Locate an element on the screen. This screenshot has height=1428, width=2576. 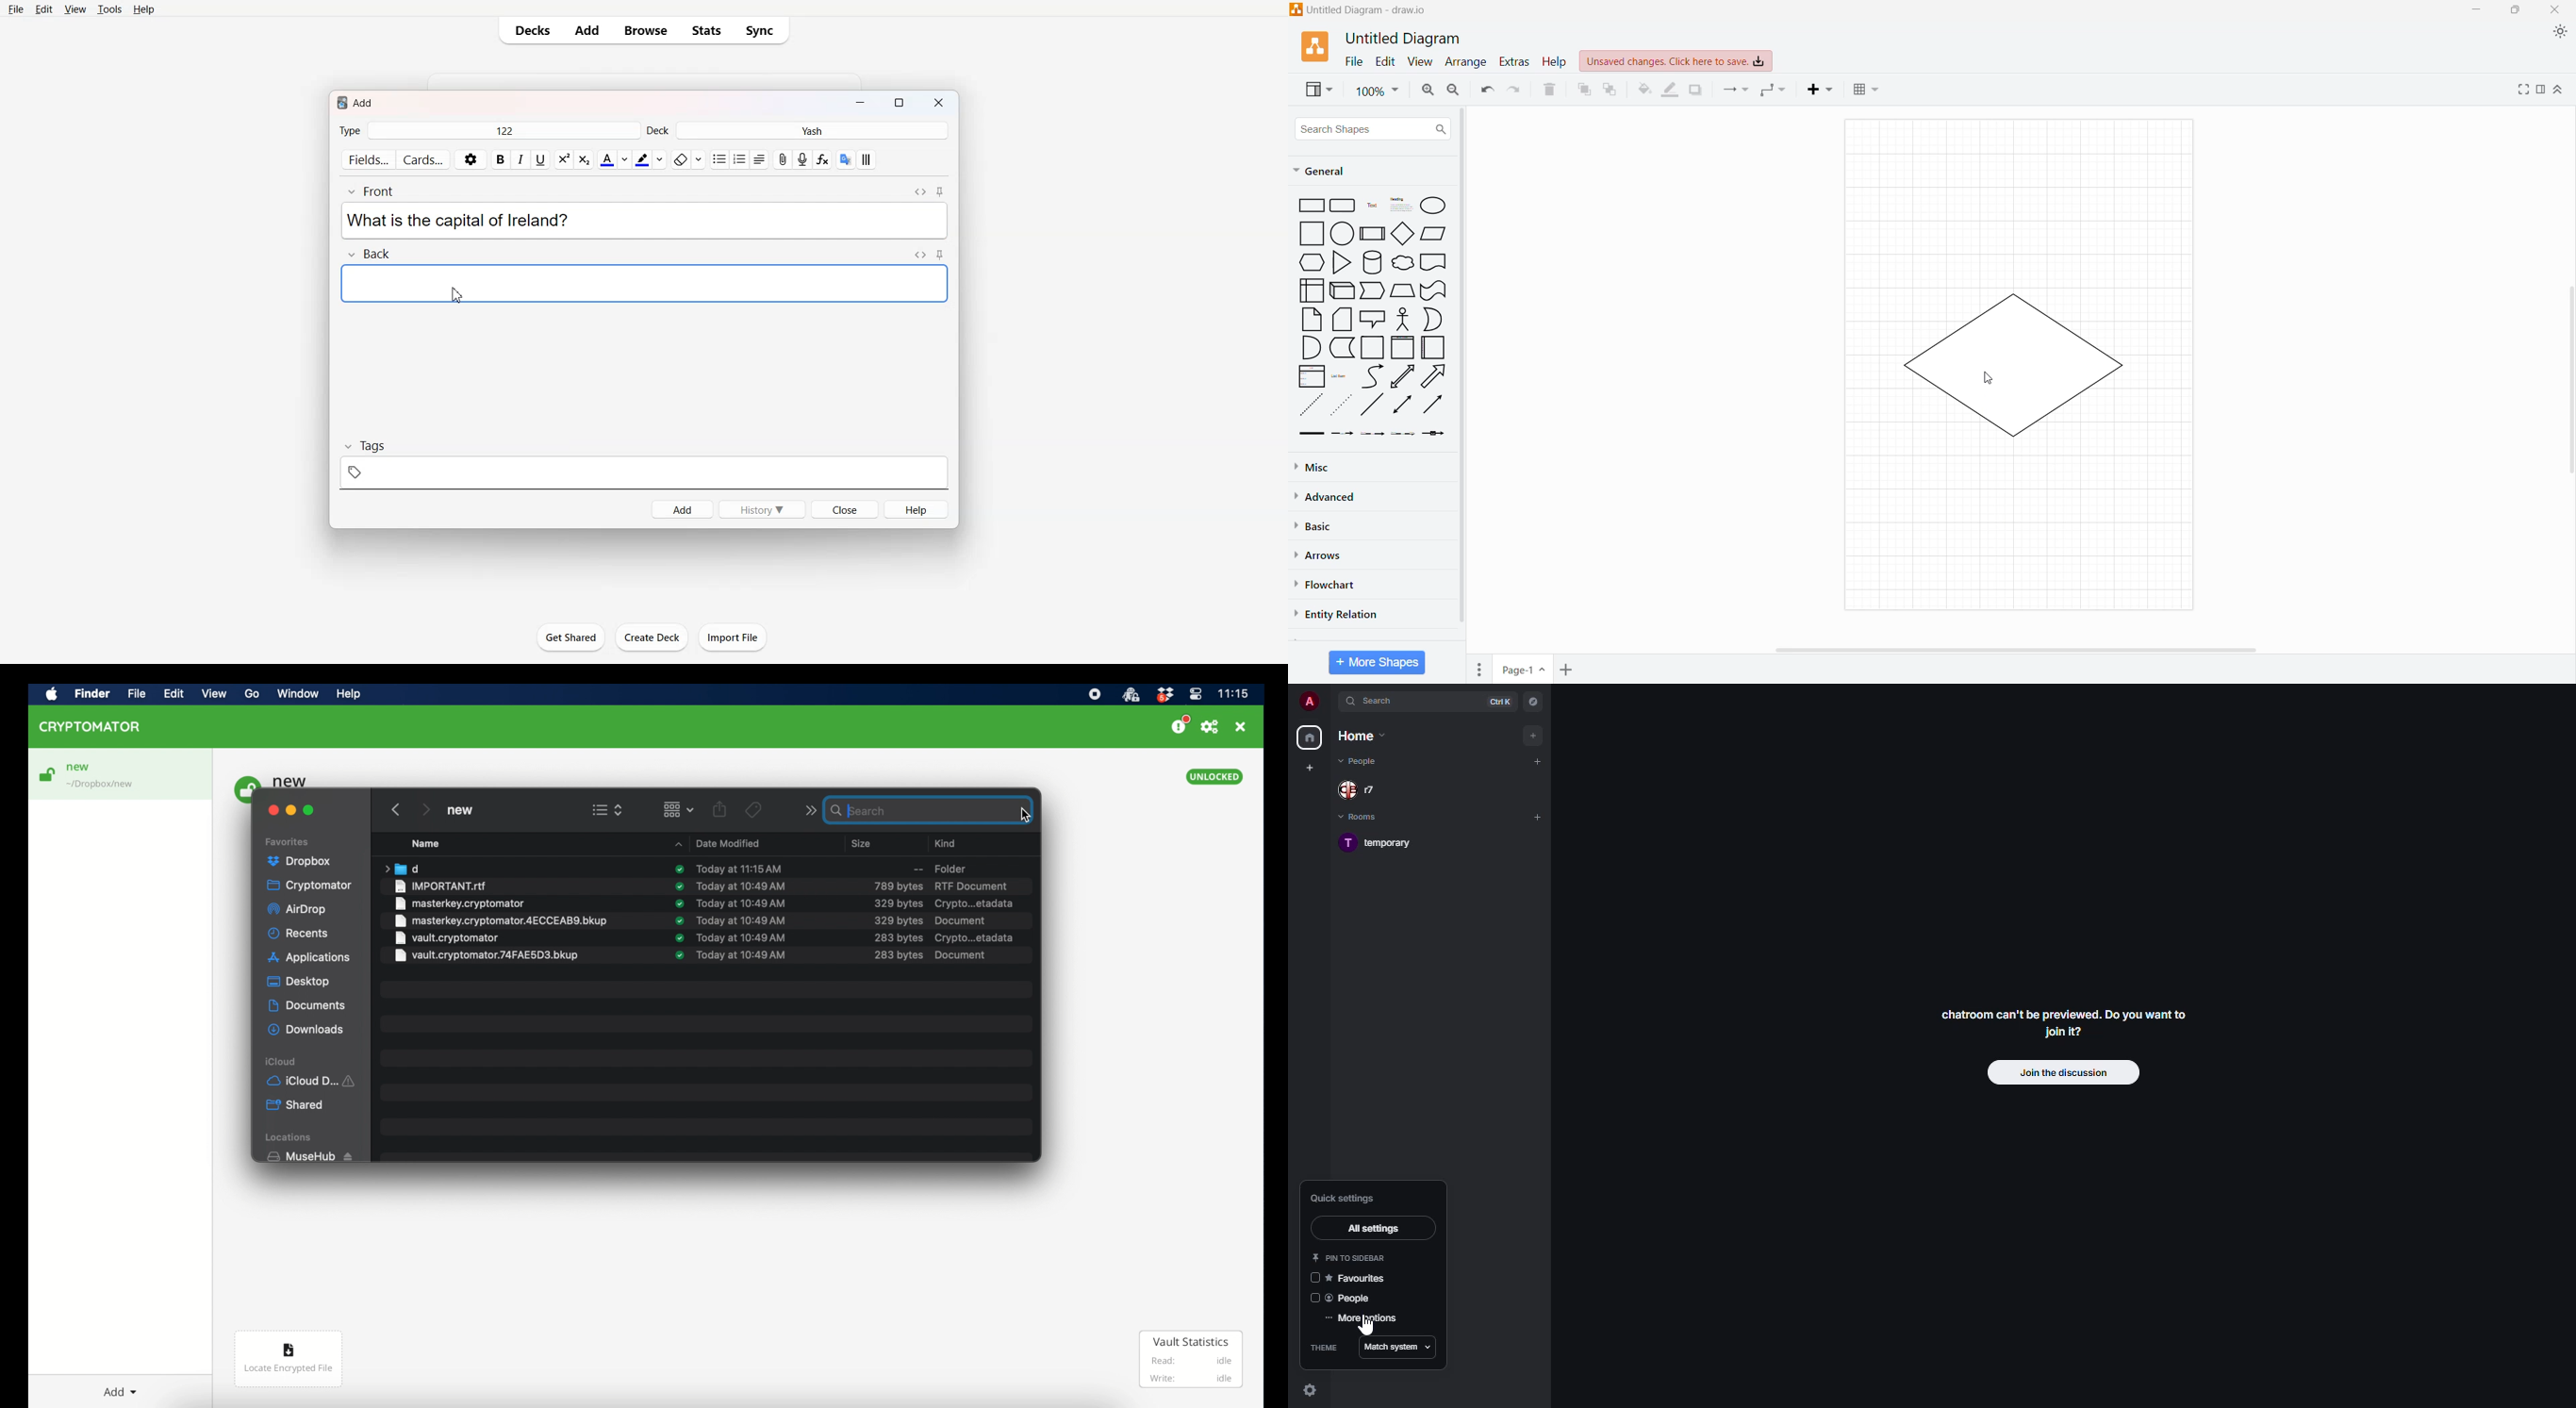
add is located at coordinates (1536, 735).